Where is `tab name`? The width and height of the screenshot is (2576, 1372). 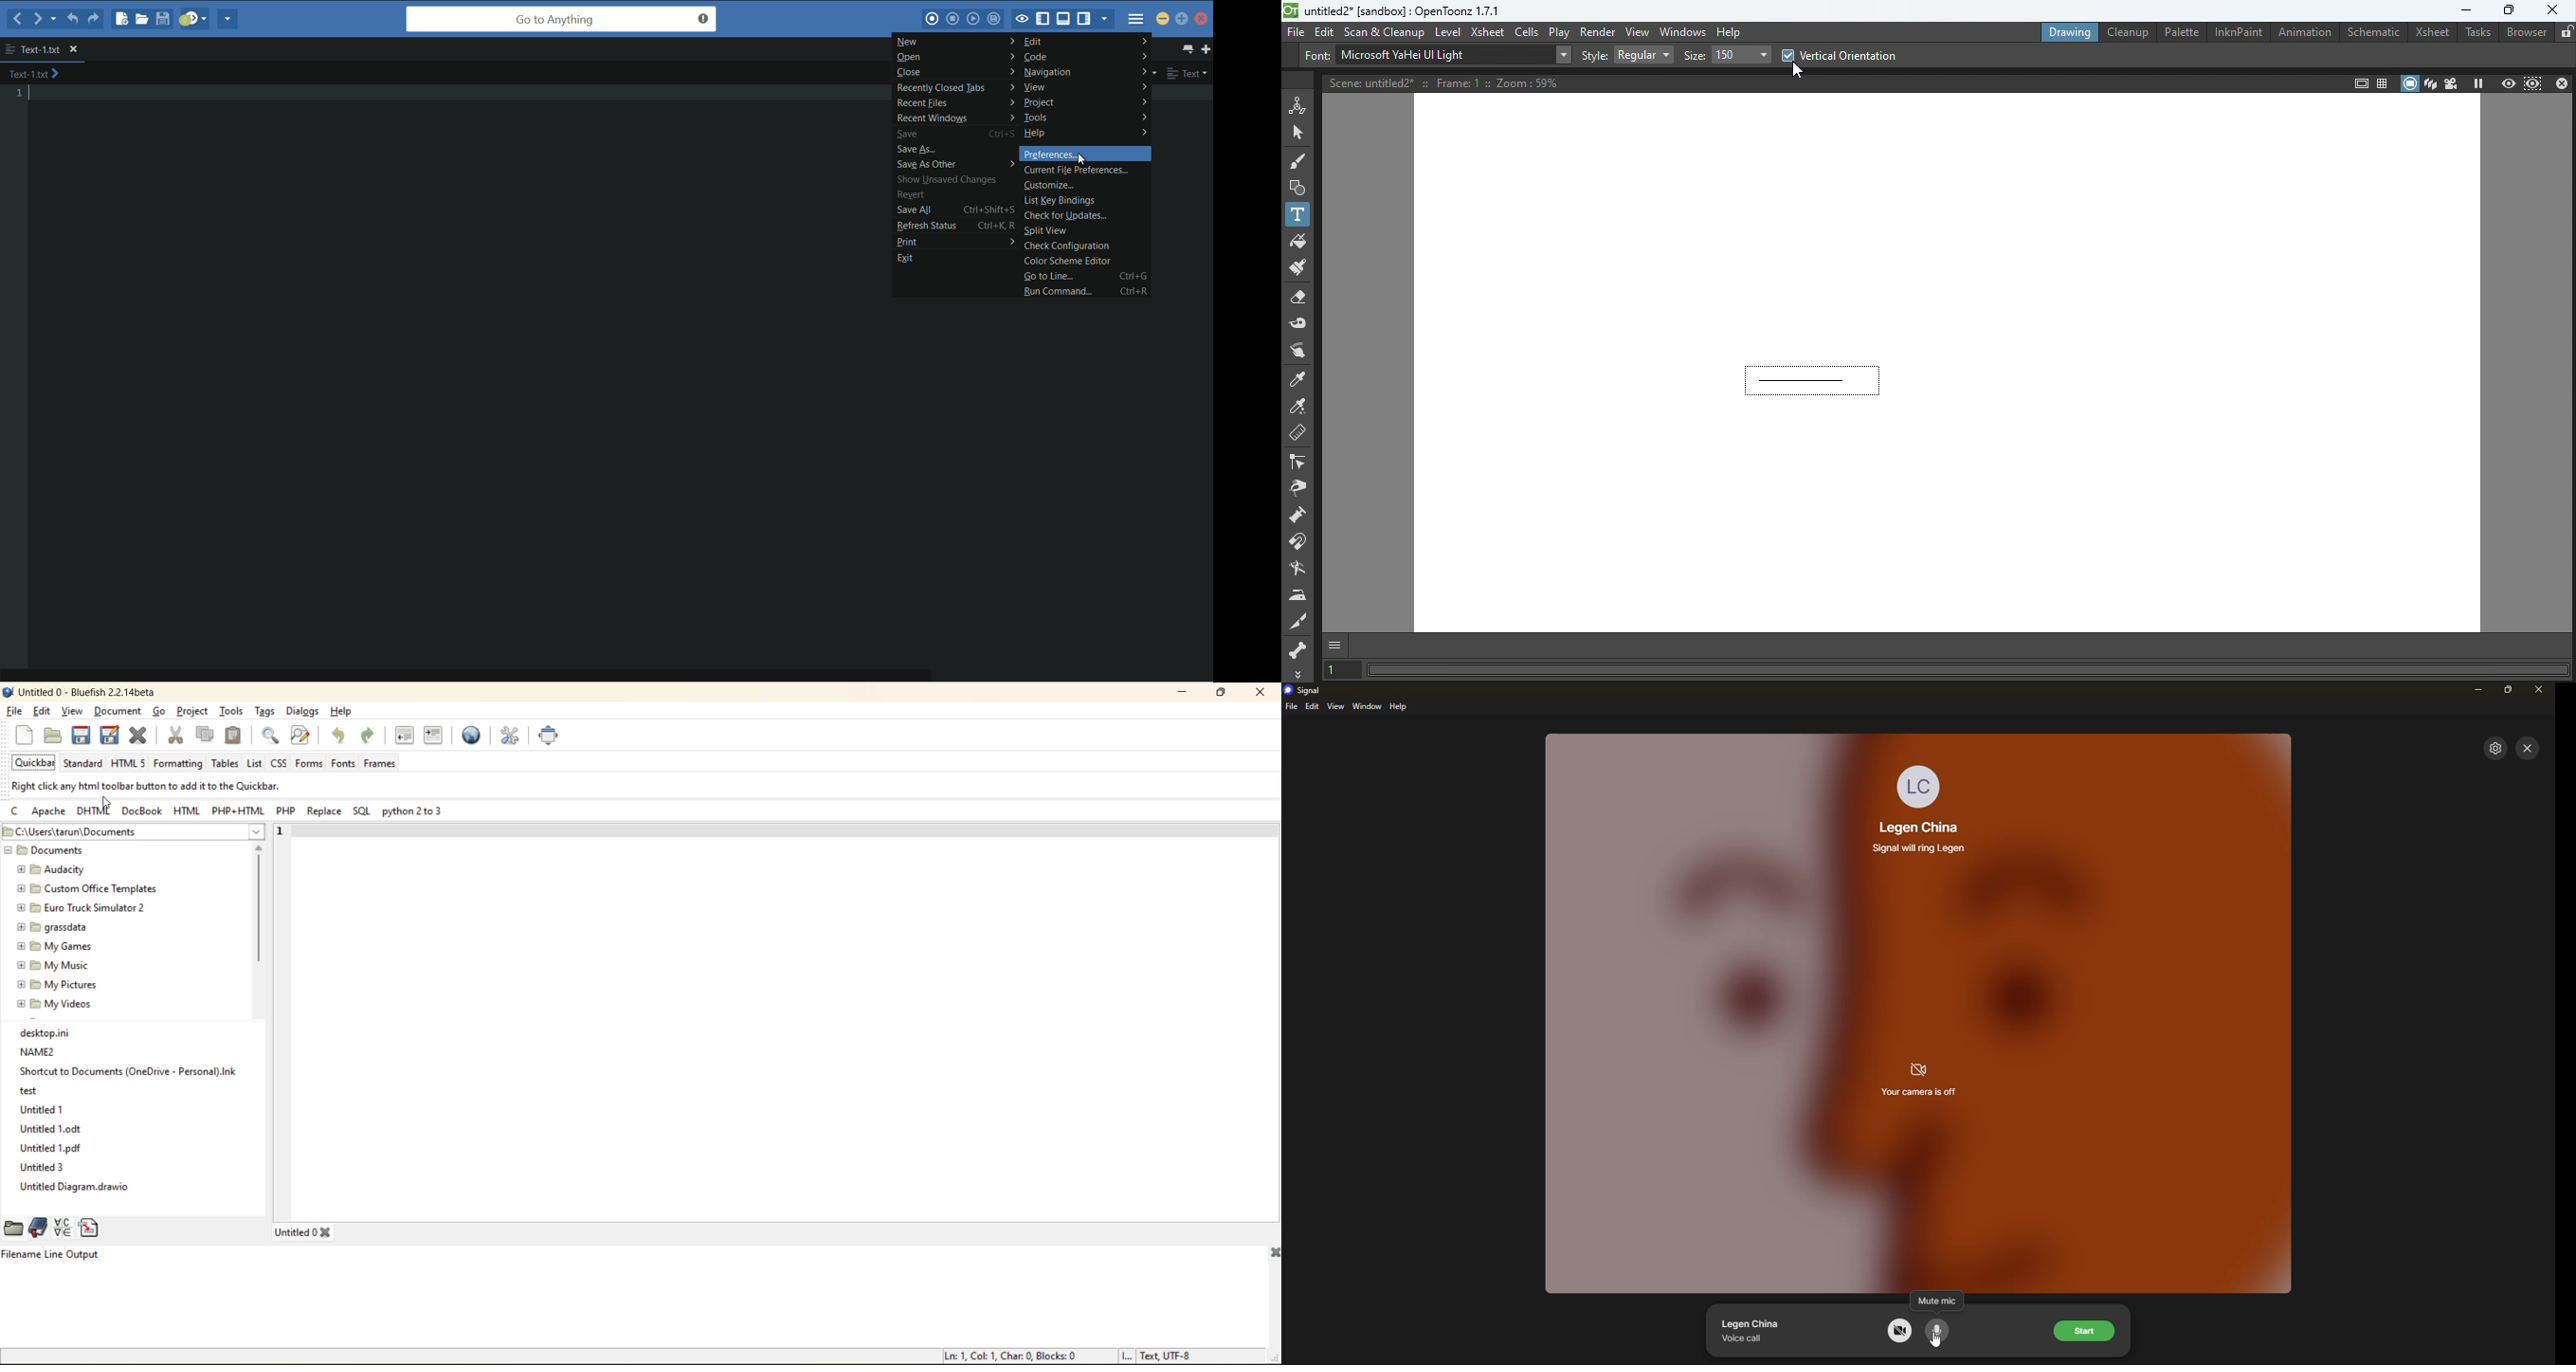 tab name is located at coordinates (302, 1231).